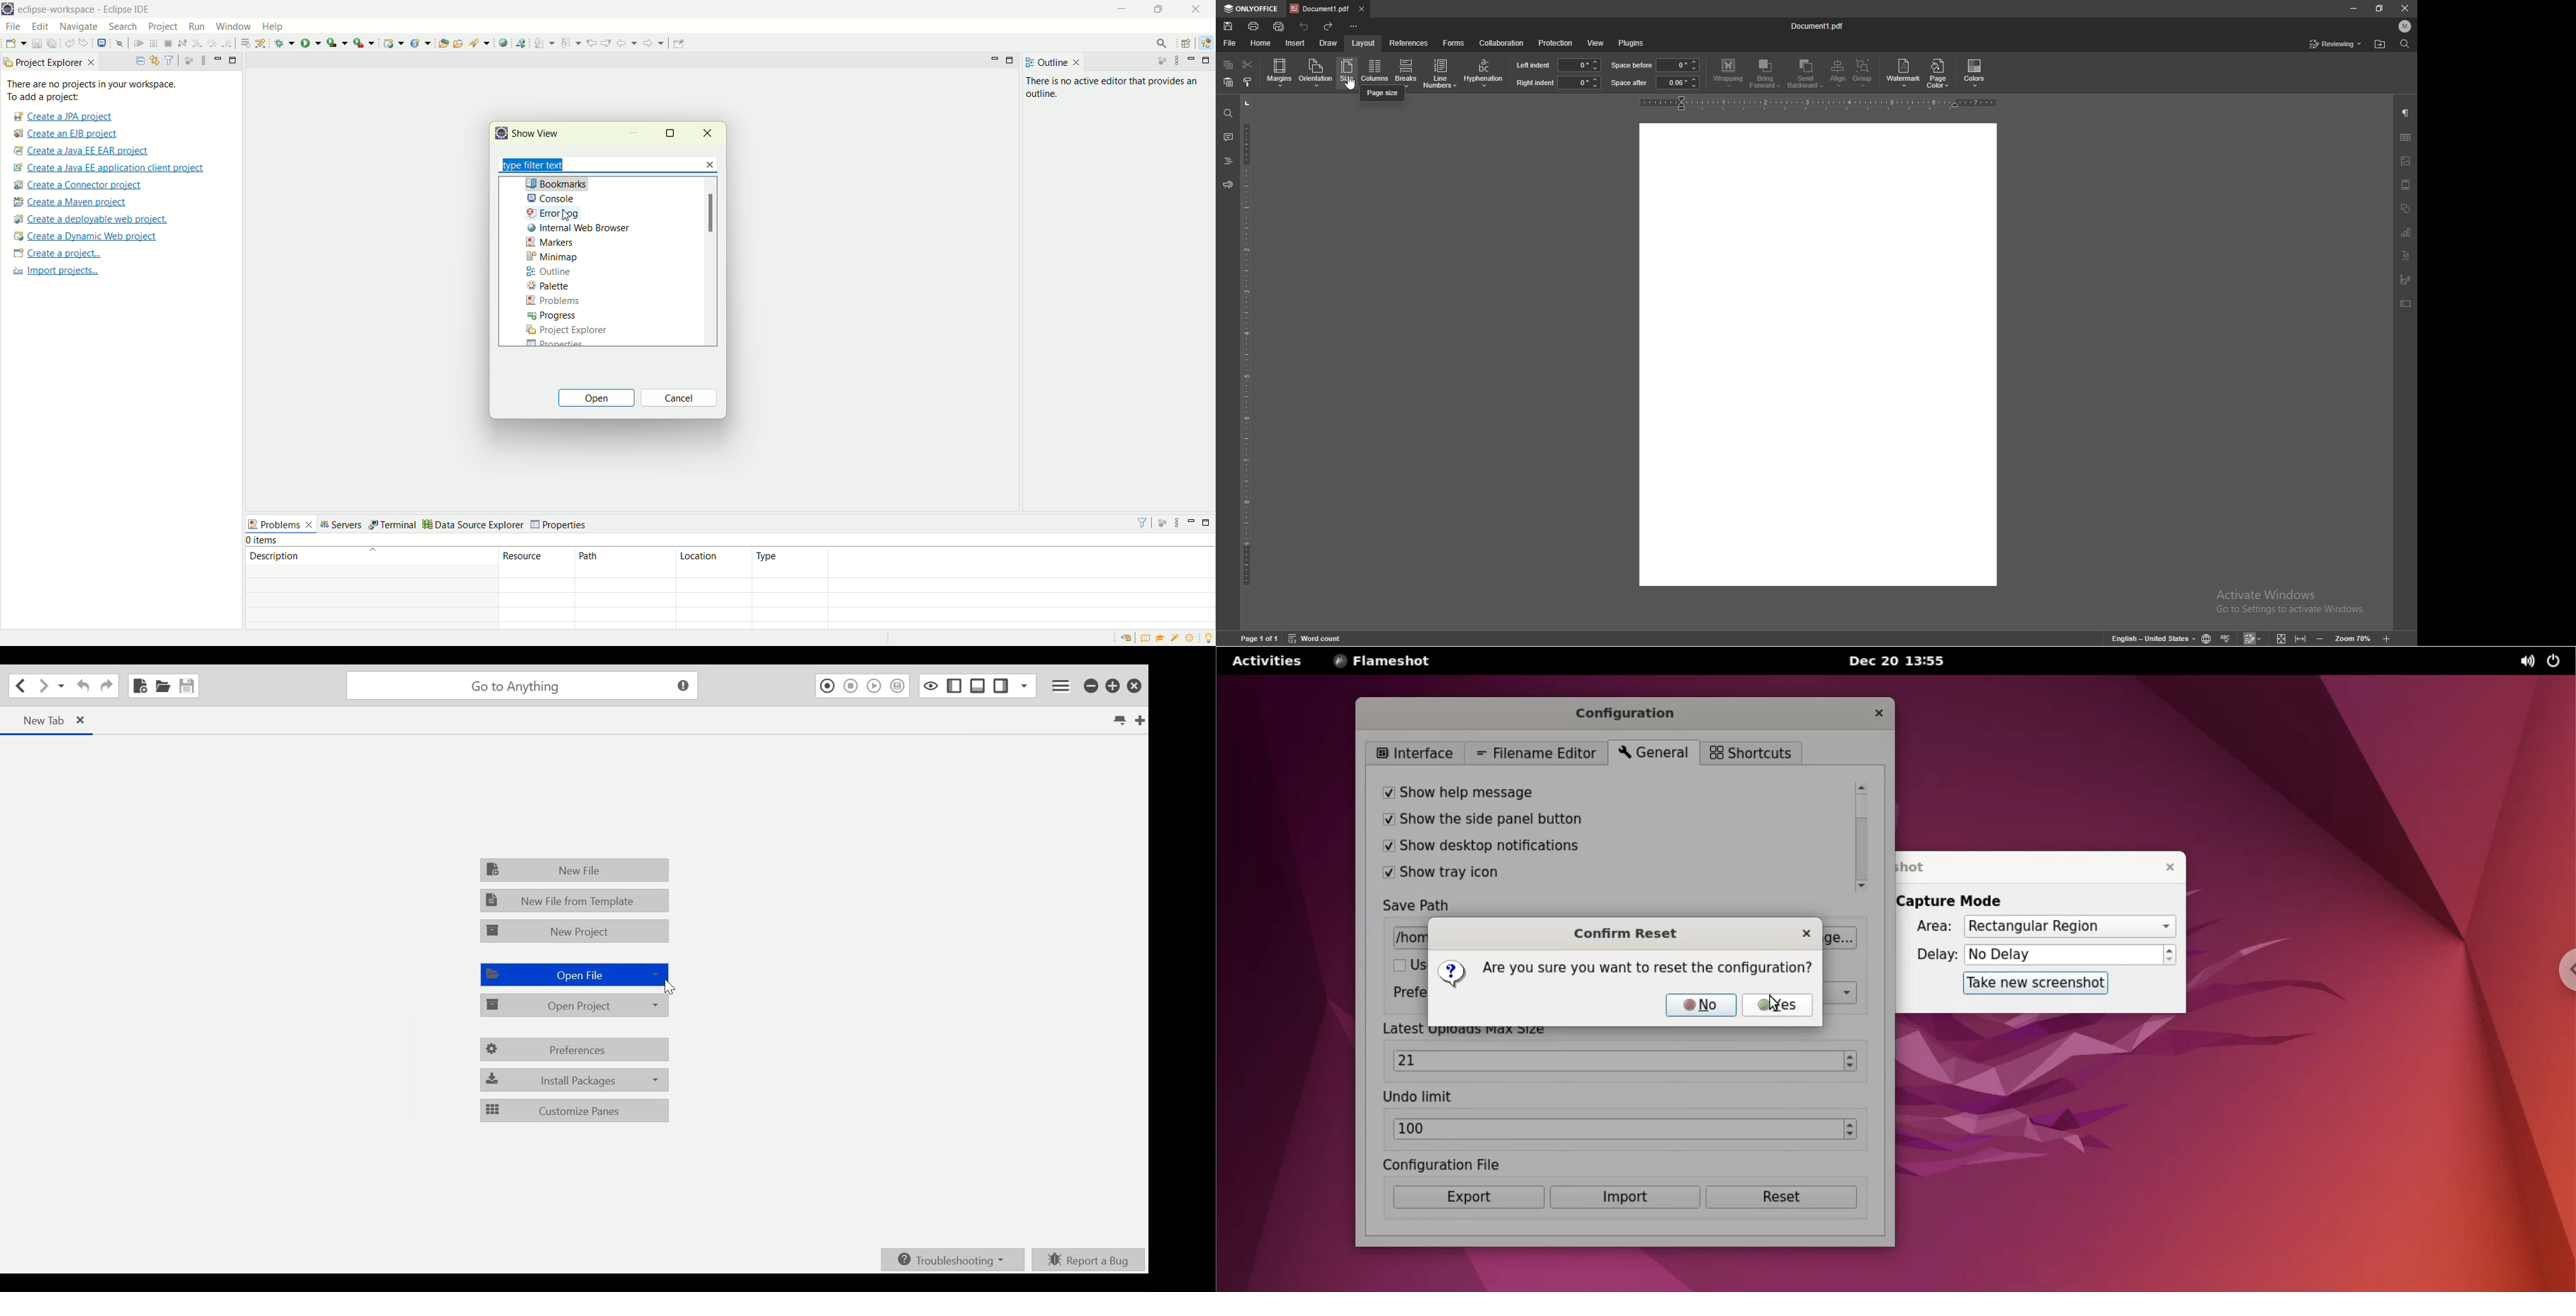 The image size is (2576, 1316). I want to click on show the side panel button, so click(1603, 822).